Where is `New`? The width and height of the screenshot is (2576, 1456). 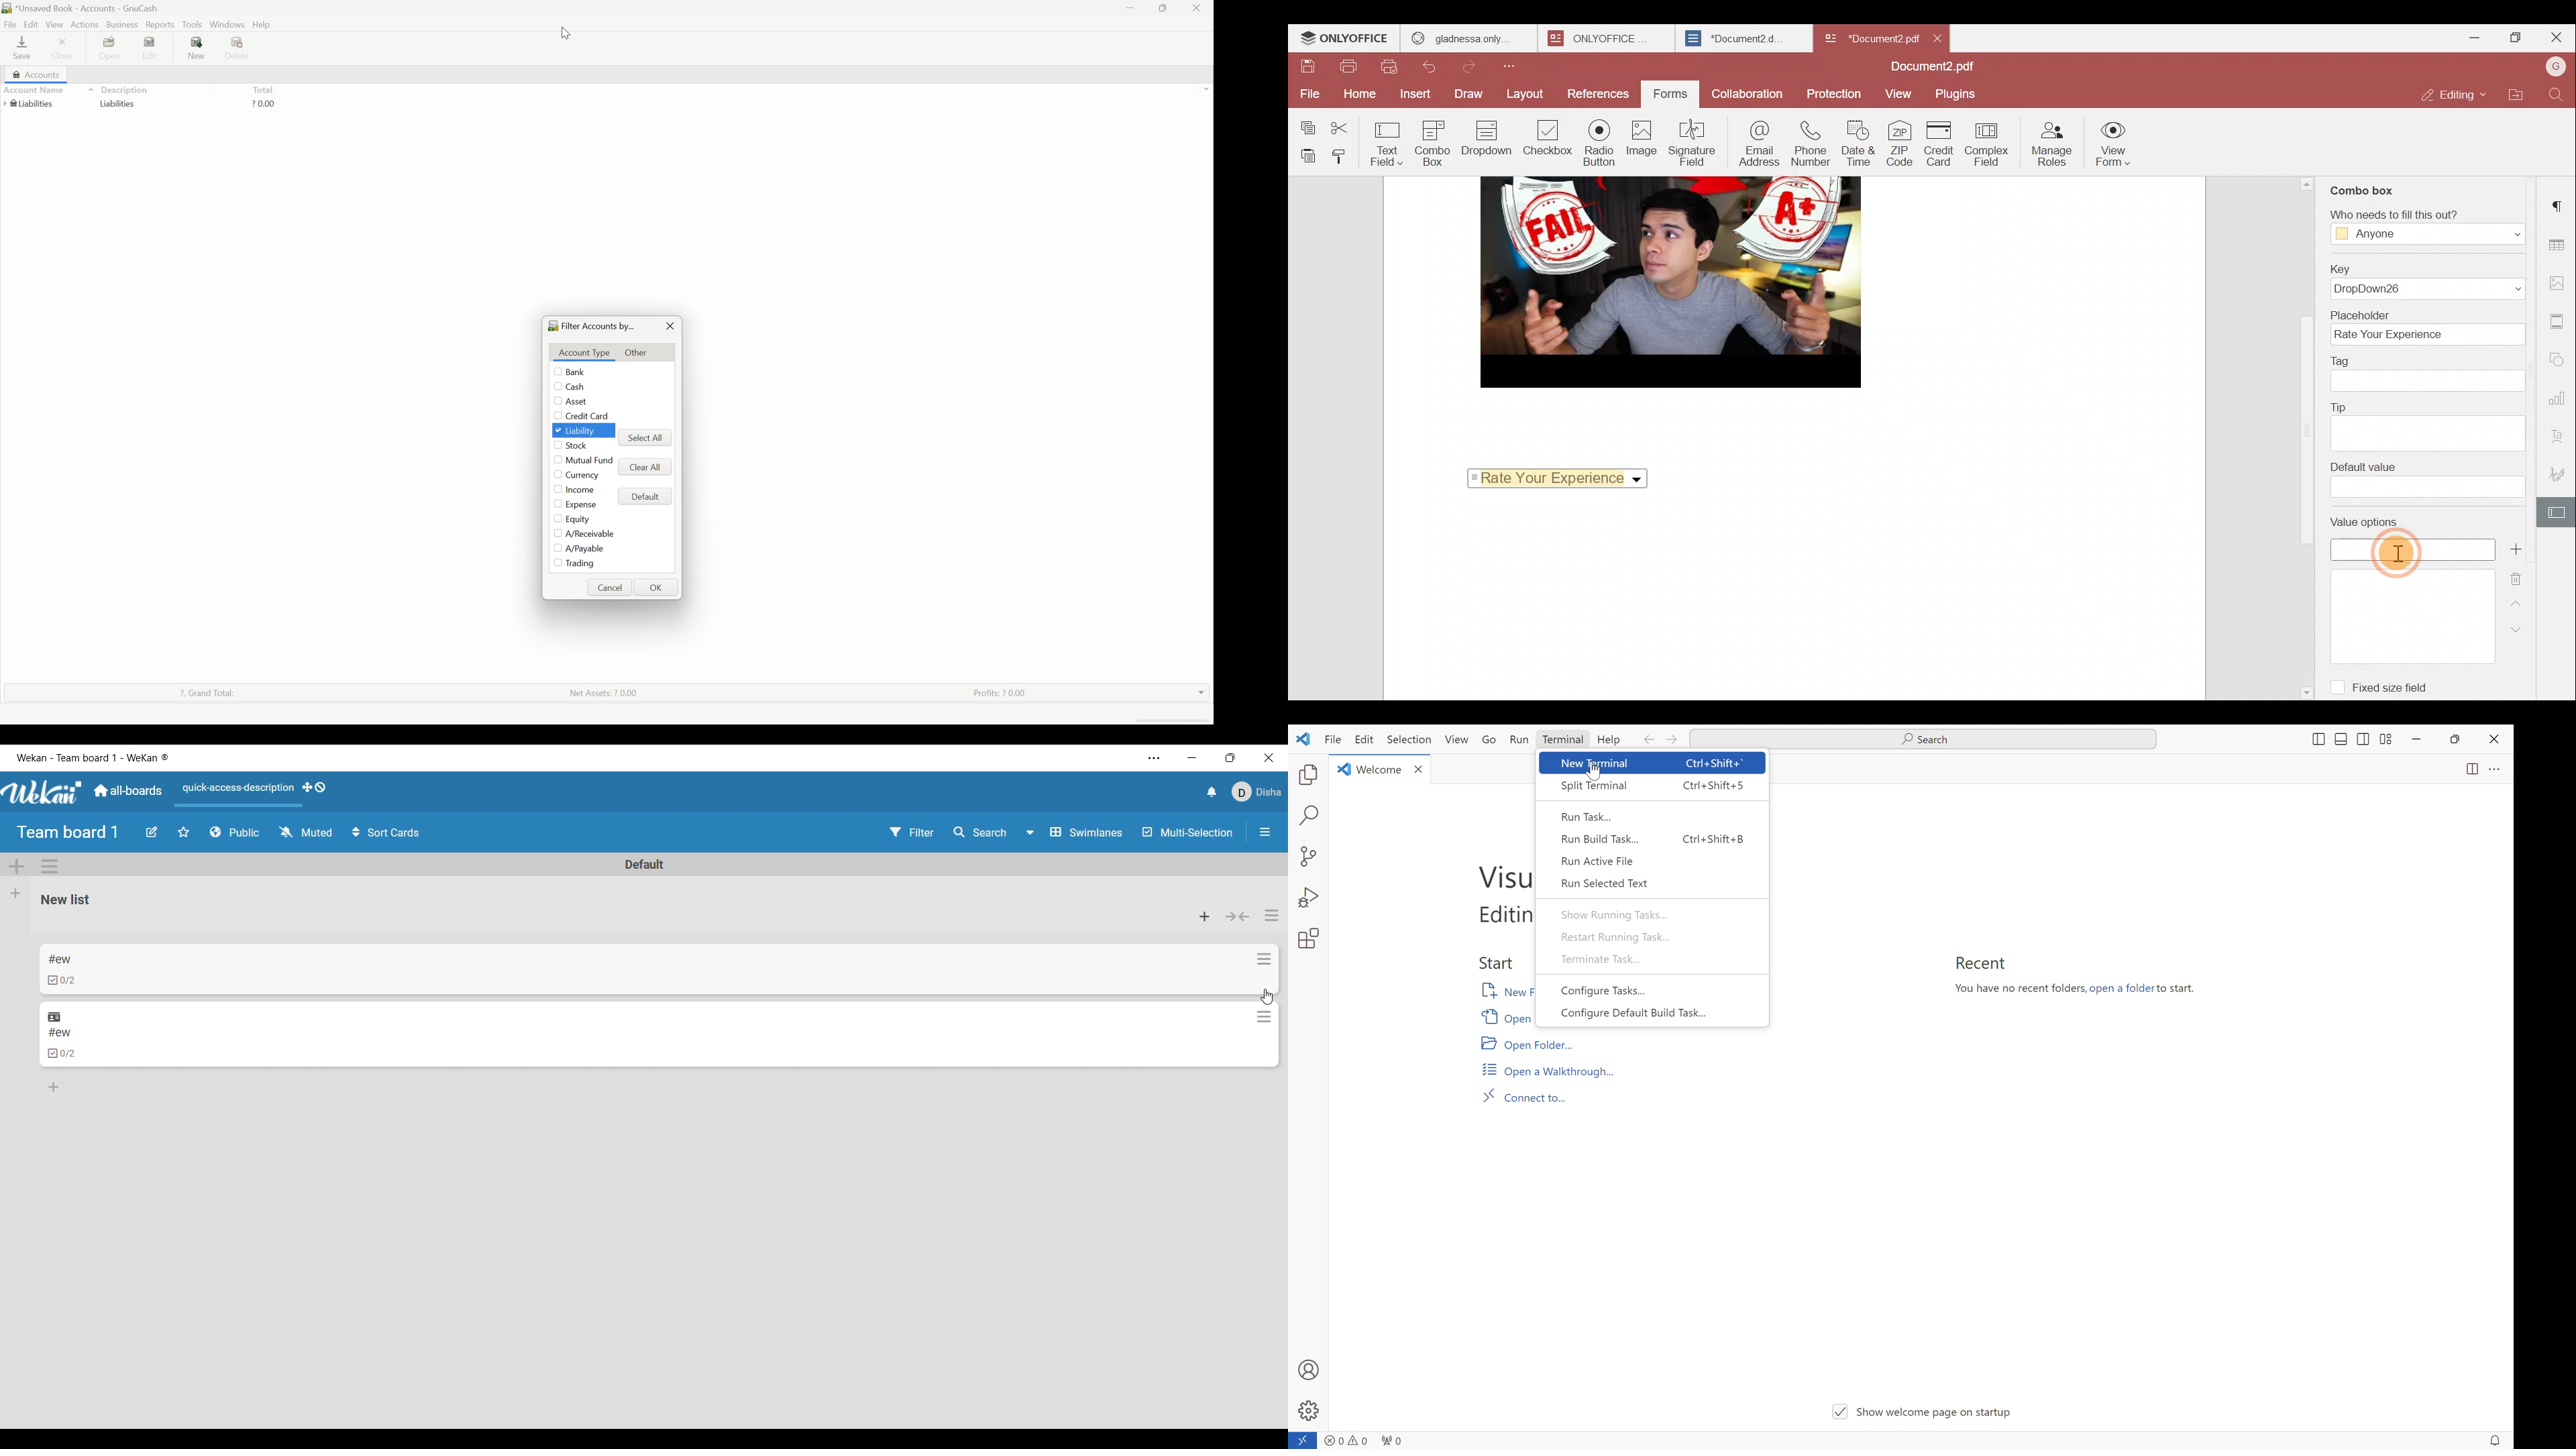 New is located at coordinates (199, 46).